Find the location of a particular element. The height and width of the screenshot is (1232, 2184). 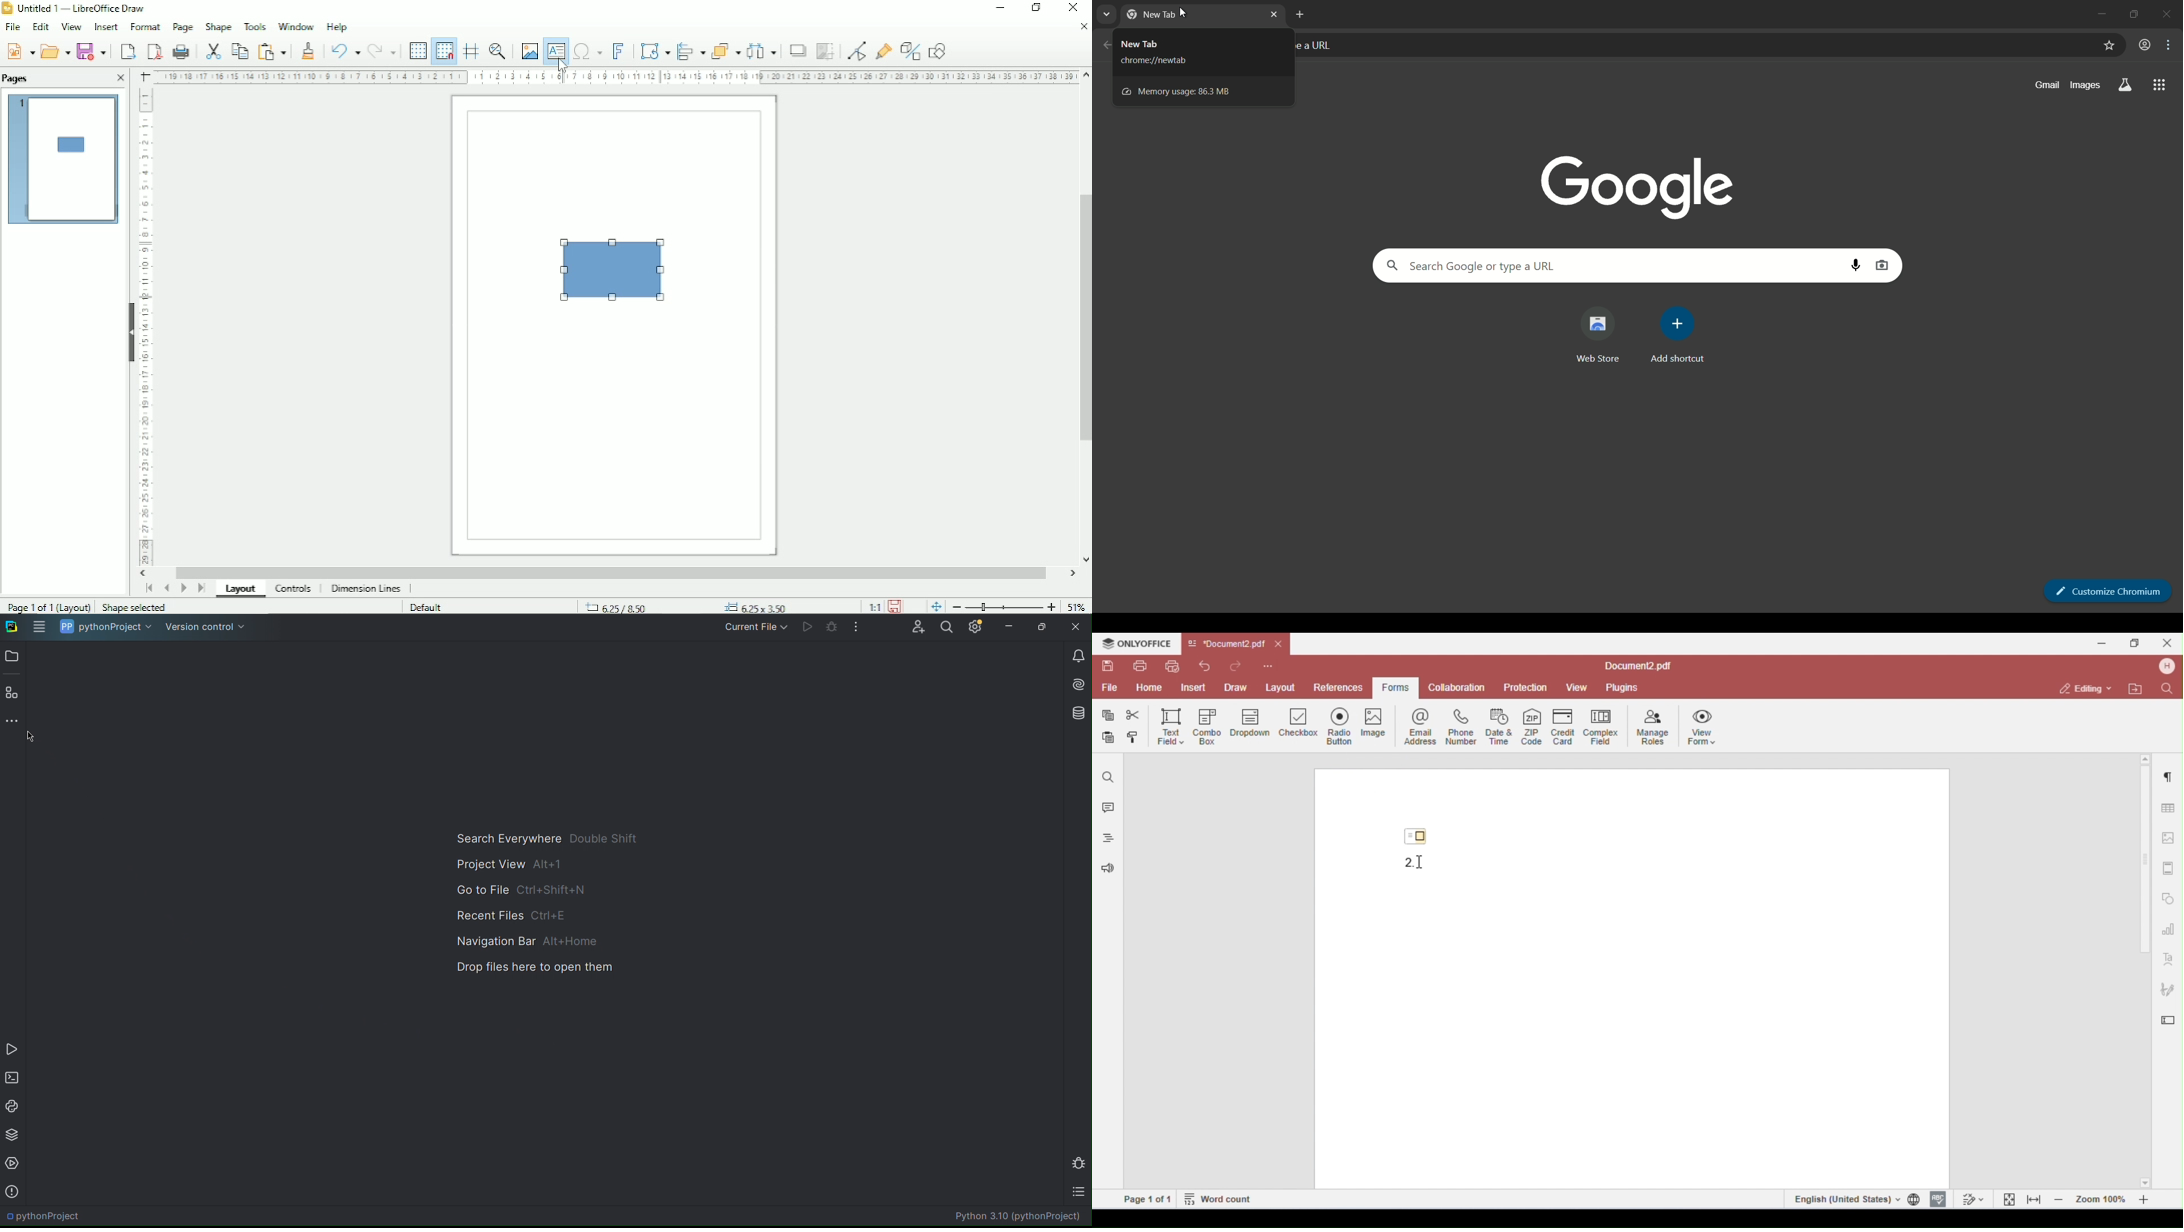

gmail is located at coordinates (2048, 85).